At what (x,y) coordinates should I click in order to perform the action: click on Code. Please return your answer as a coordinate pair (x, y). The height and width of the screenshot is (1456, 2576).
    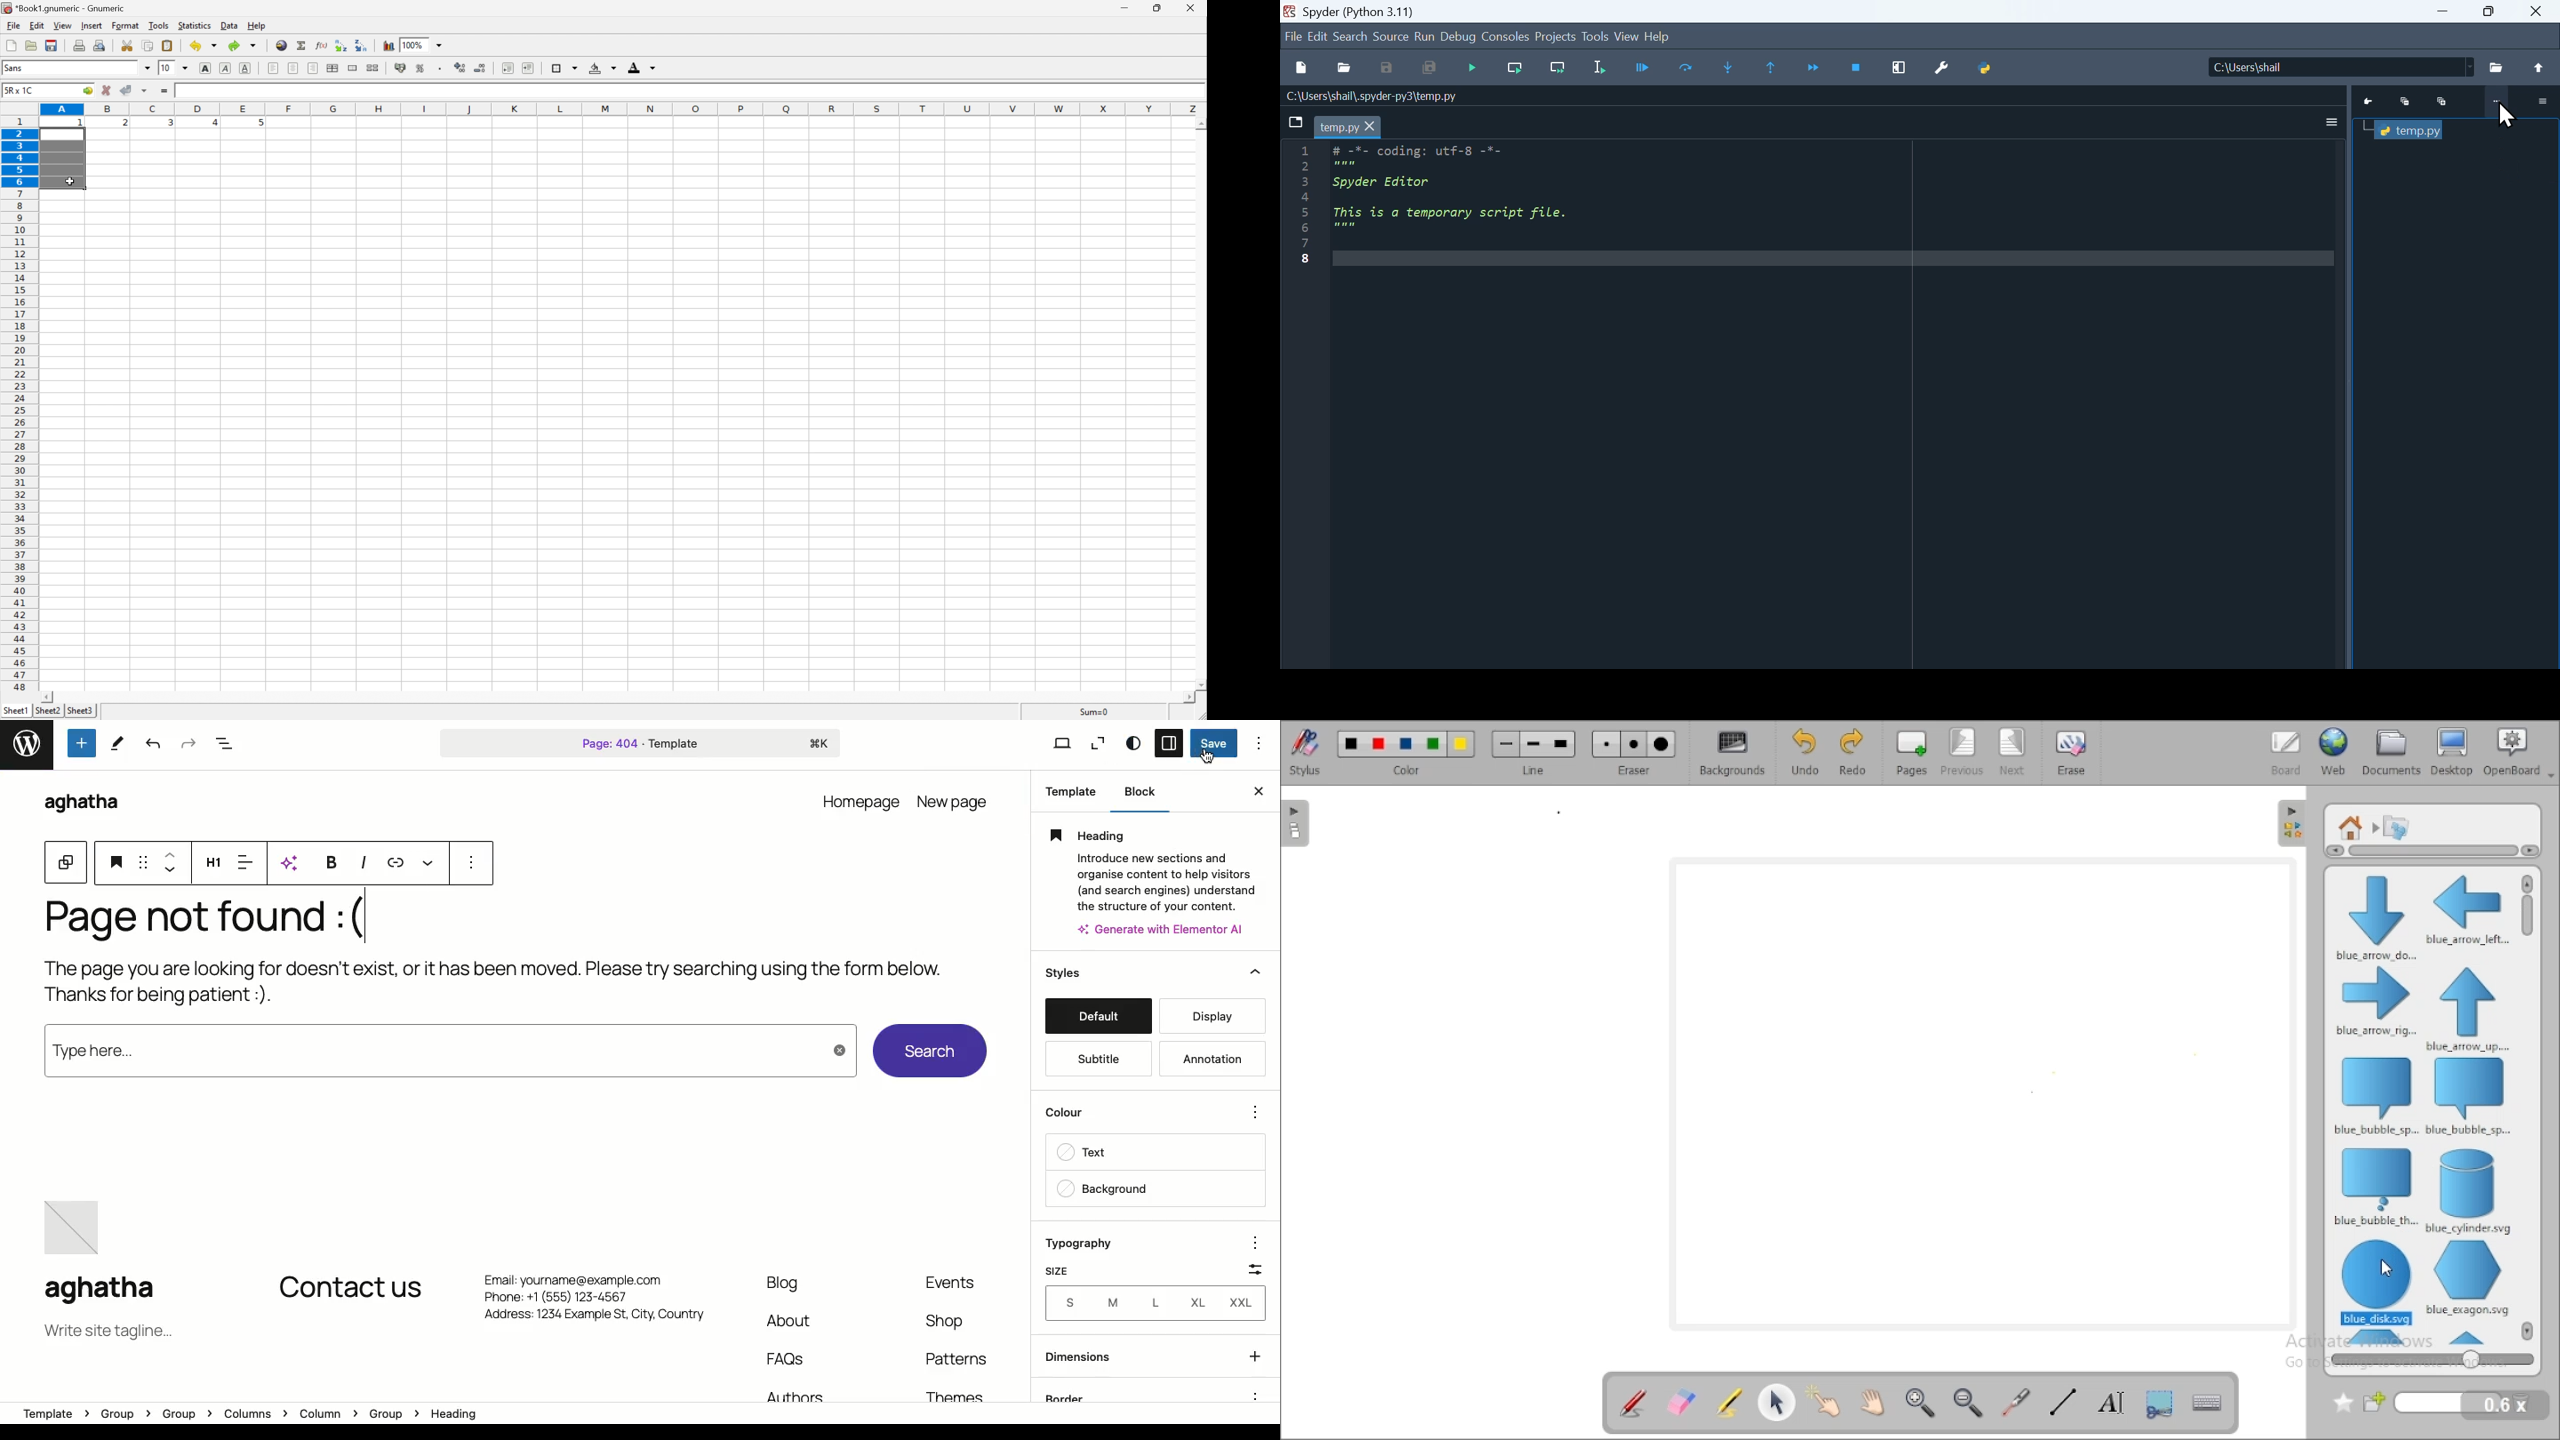
    Looking at the image, I should click on (1471, 189).